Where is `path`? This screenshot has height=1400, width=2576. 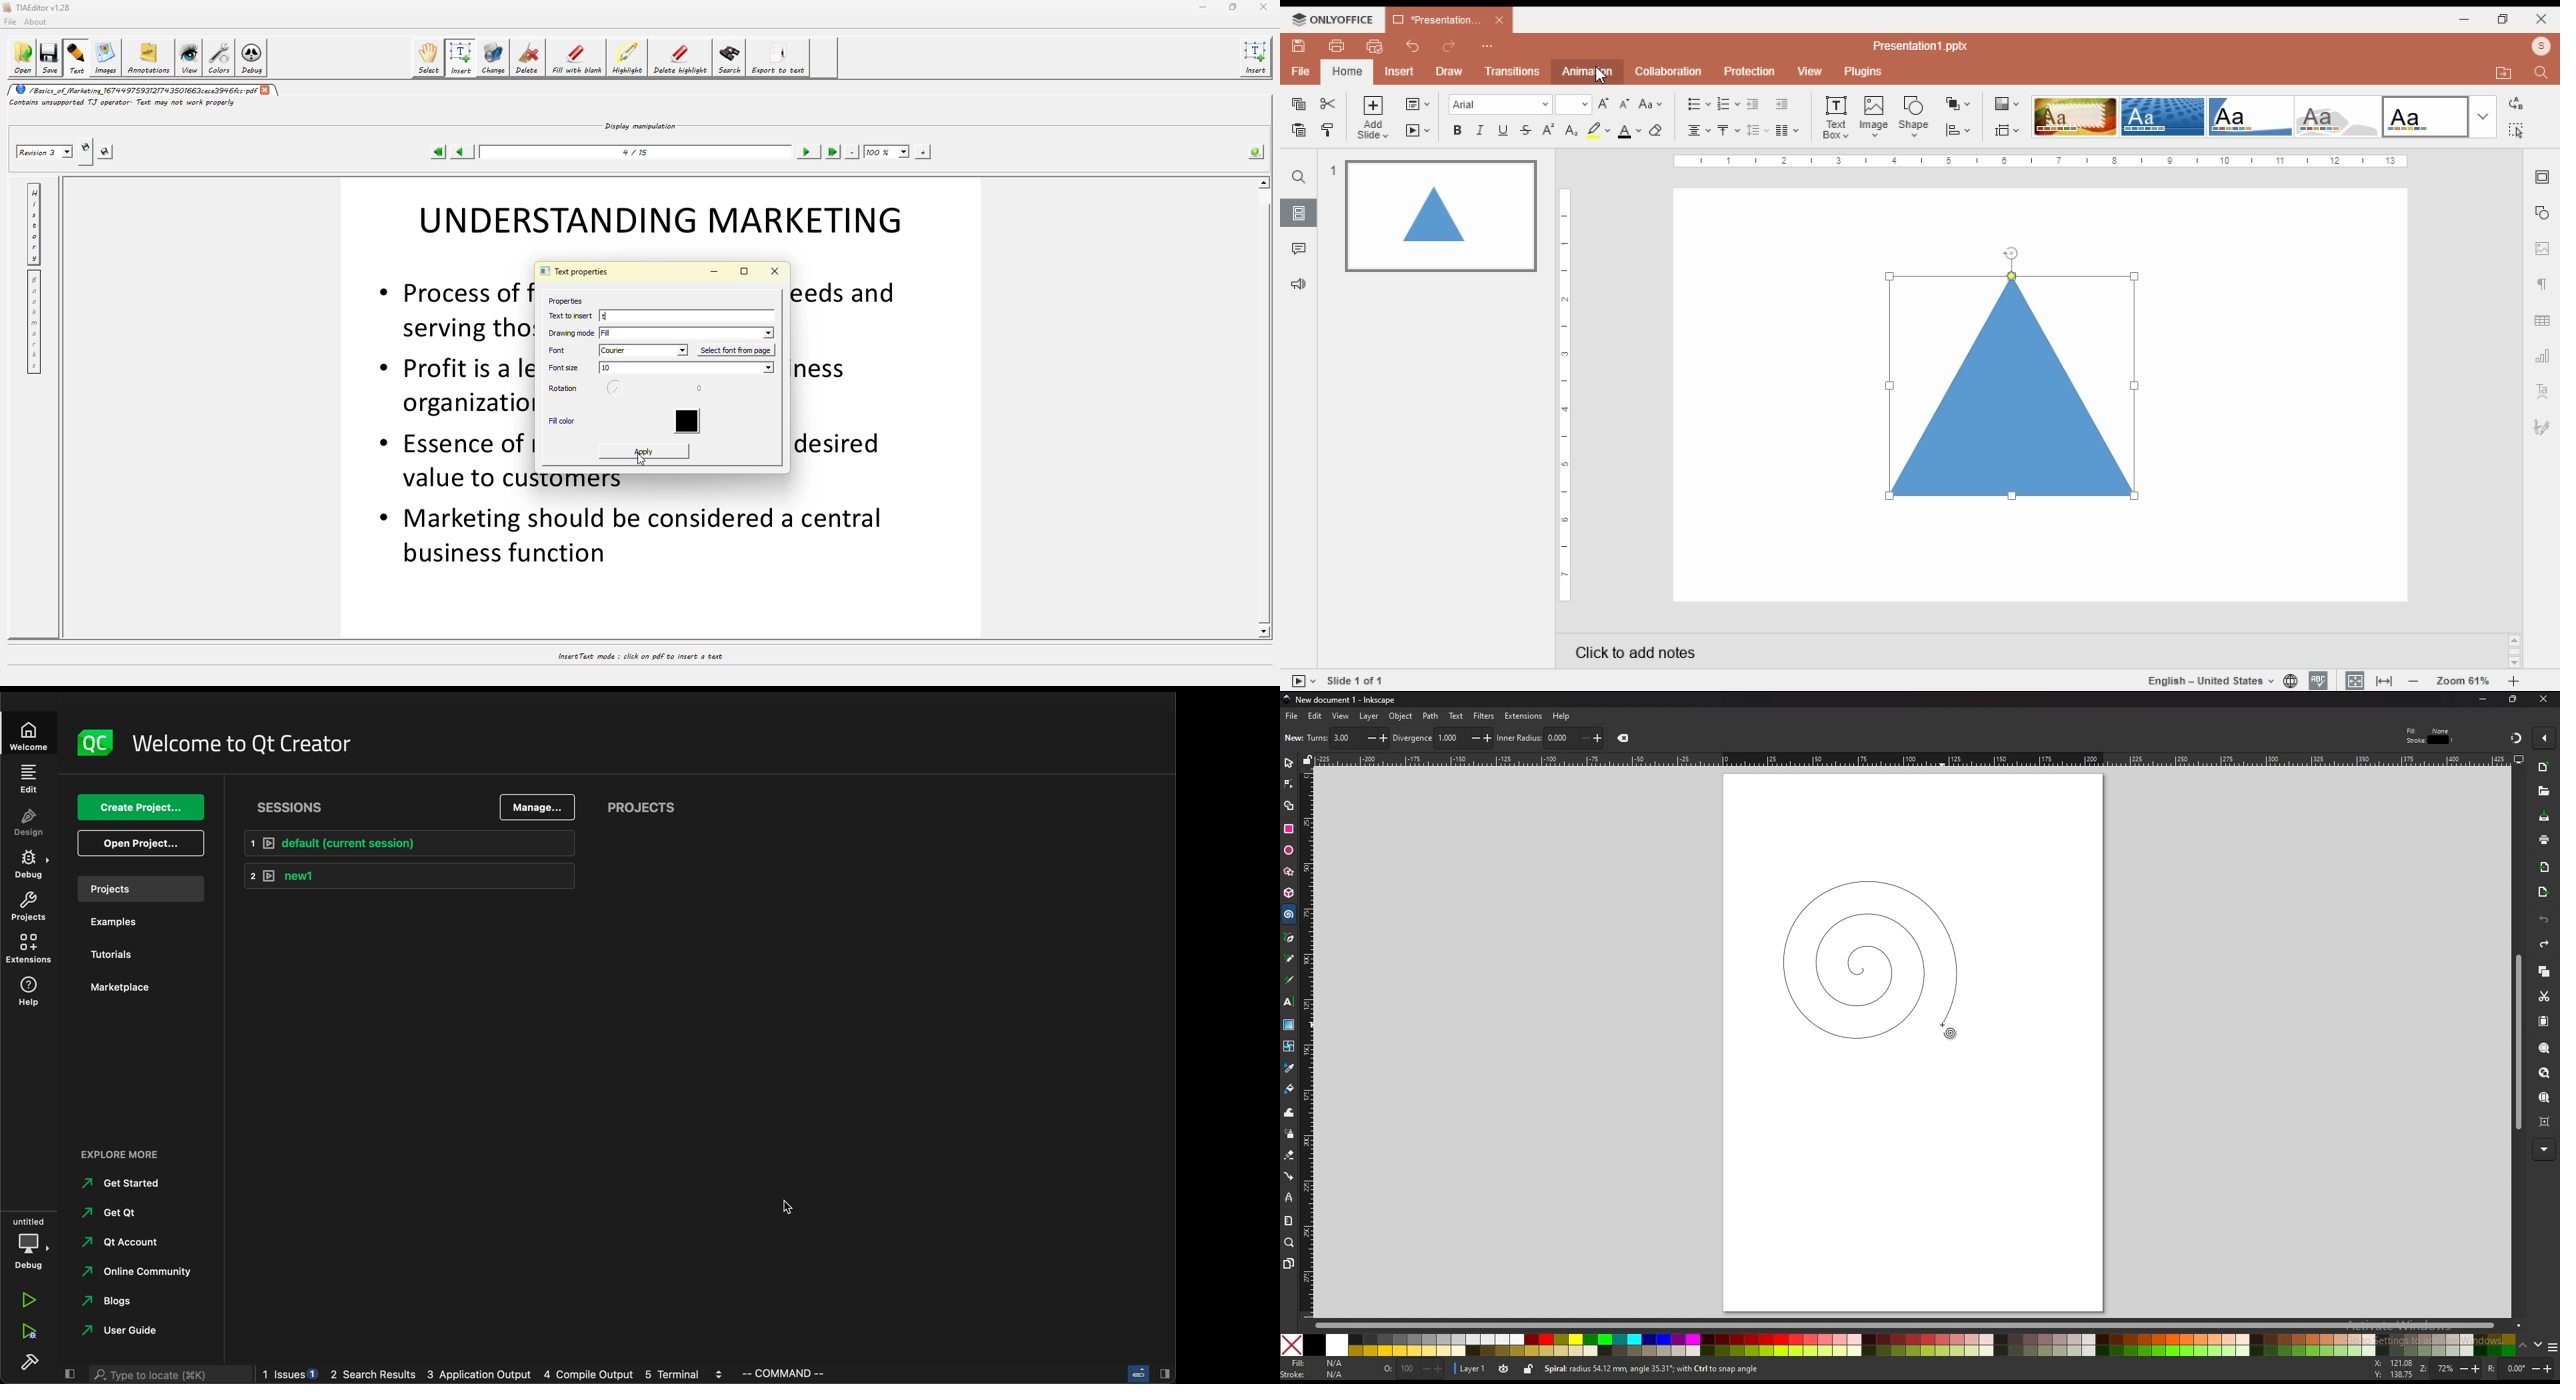
path is located at coordinates (1431, 716).